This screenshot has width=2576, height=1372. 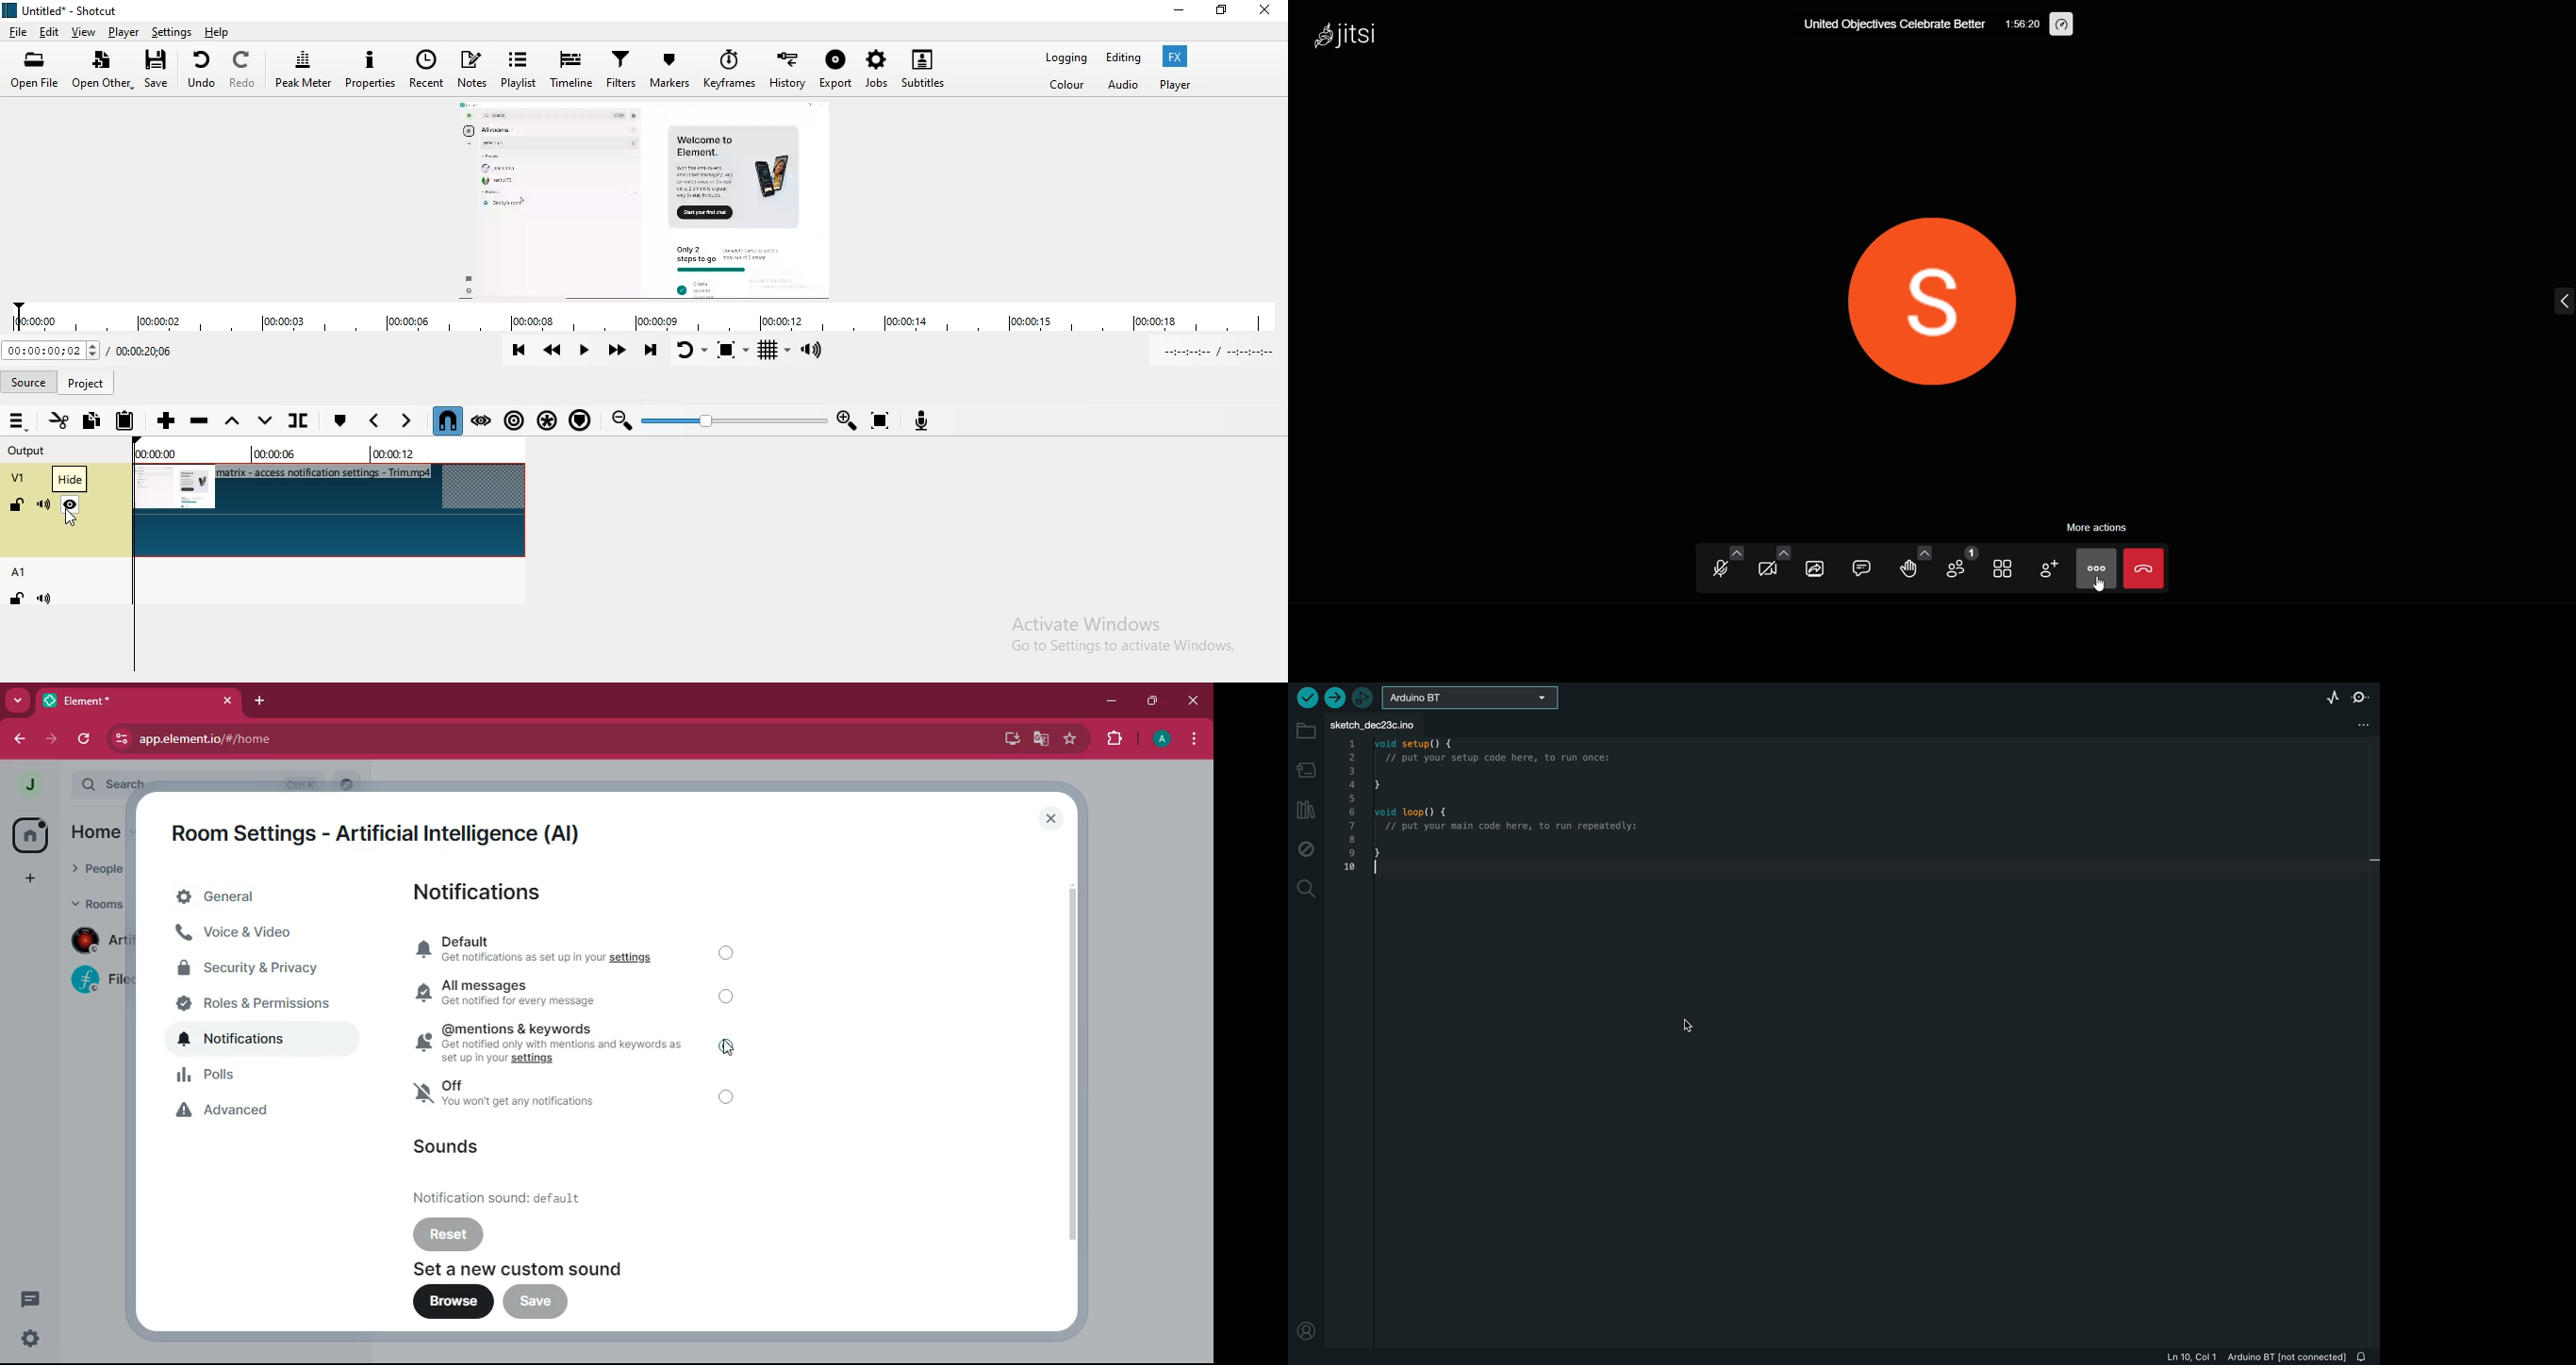 I want to click on message, so click(x=28, y=1299).